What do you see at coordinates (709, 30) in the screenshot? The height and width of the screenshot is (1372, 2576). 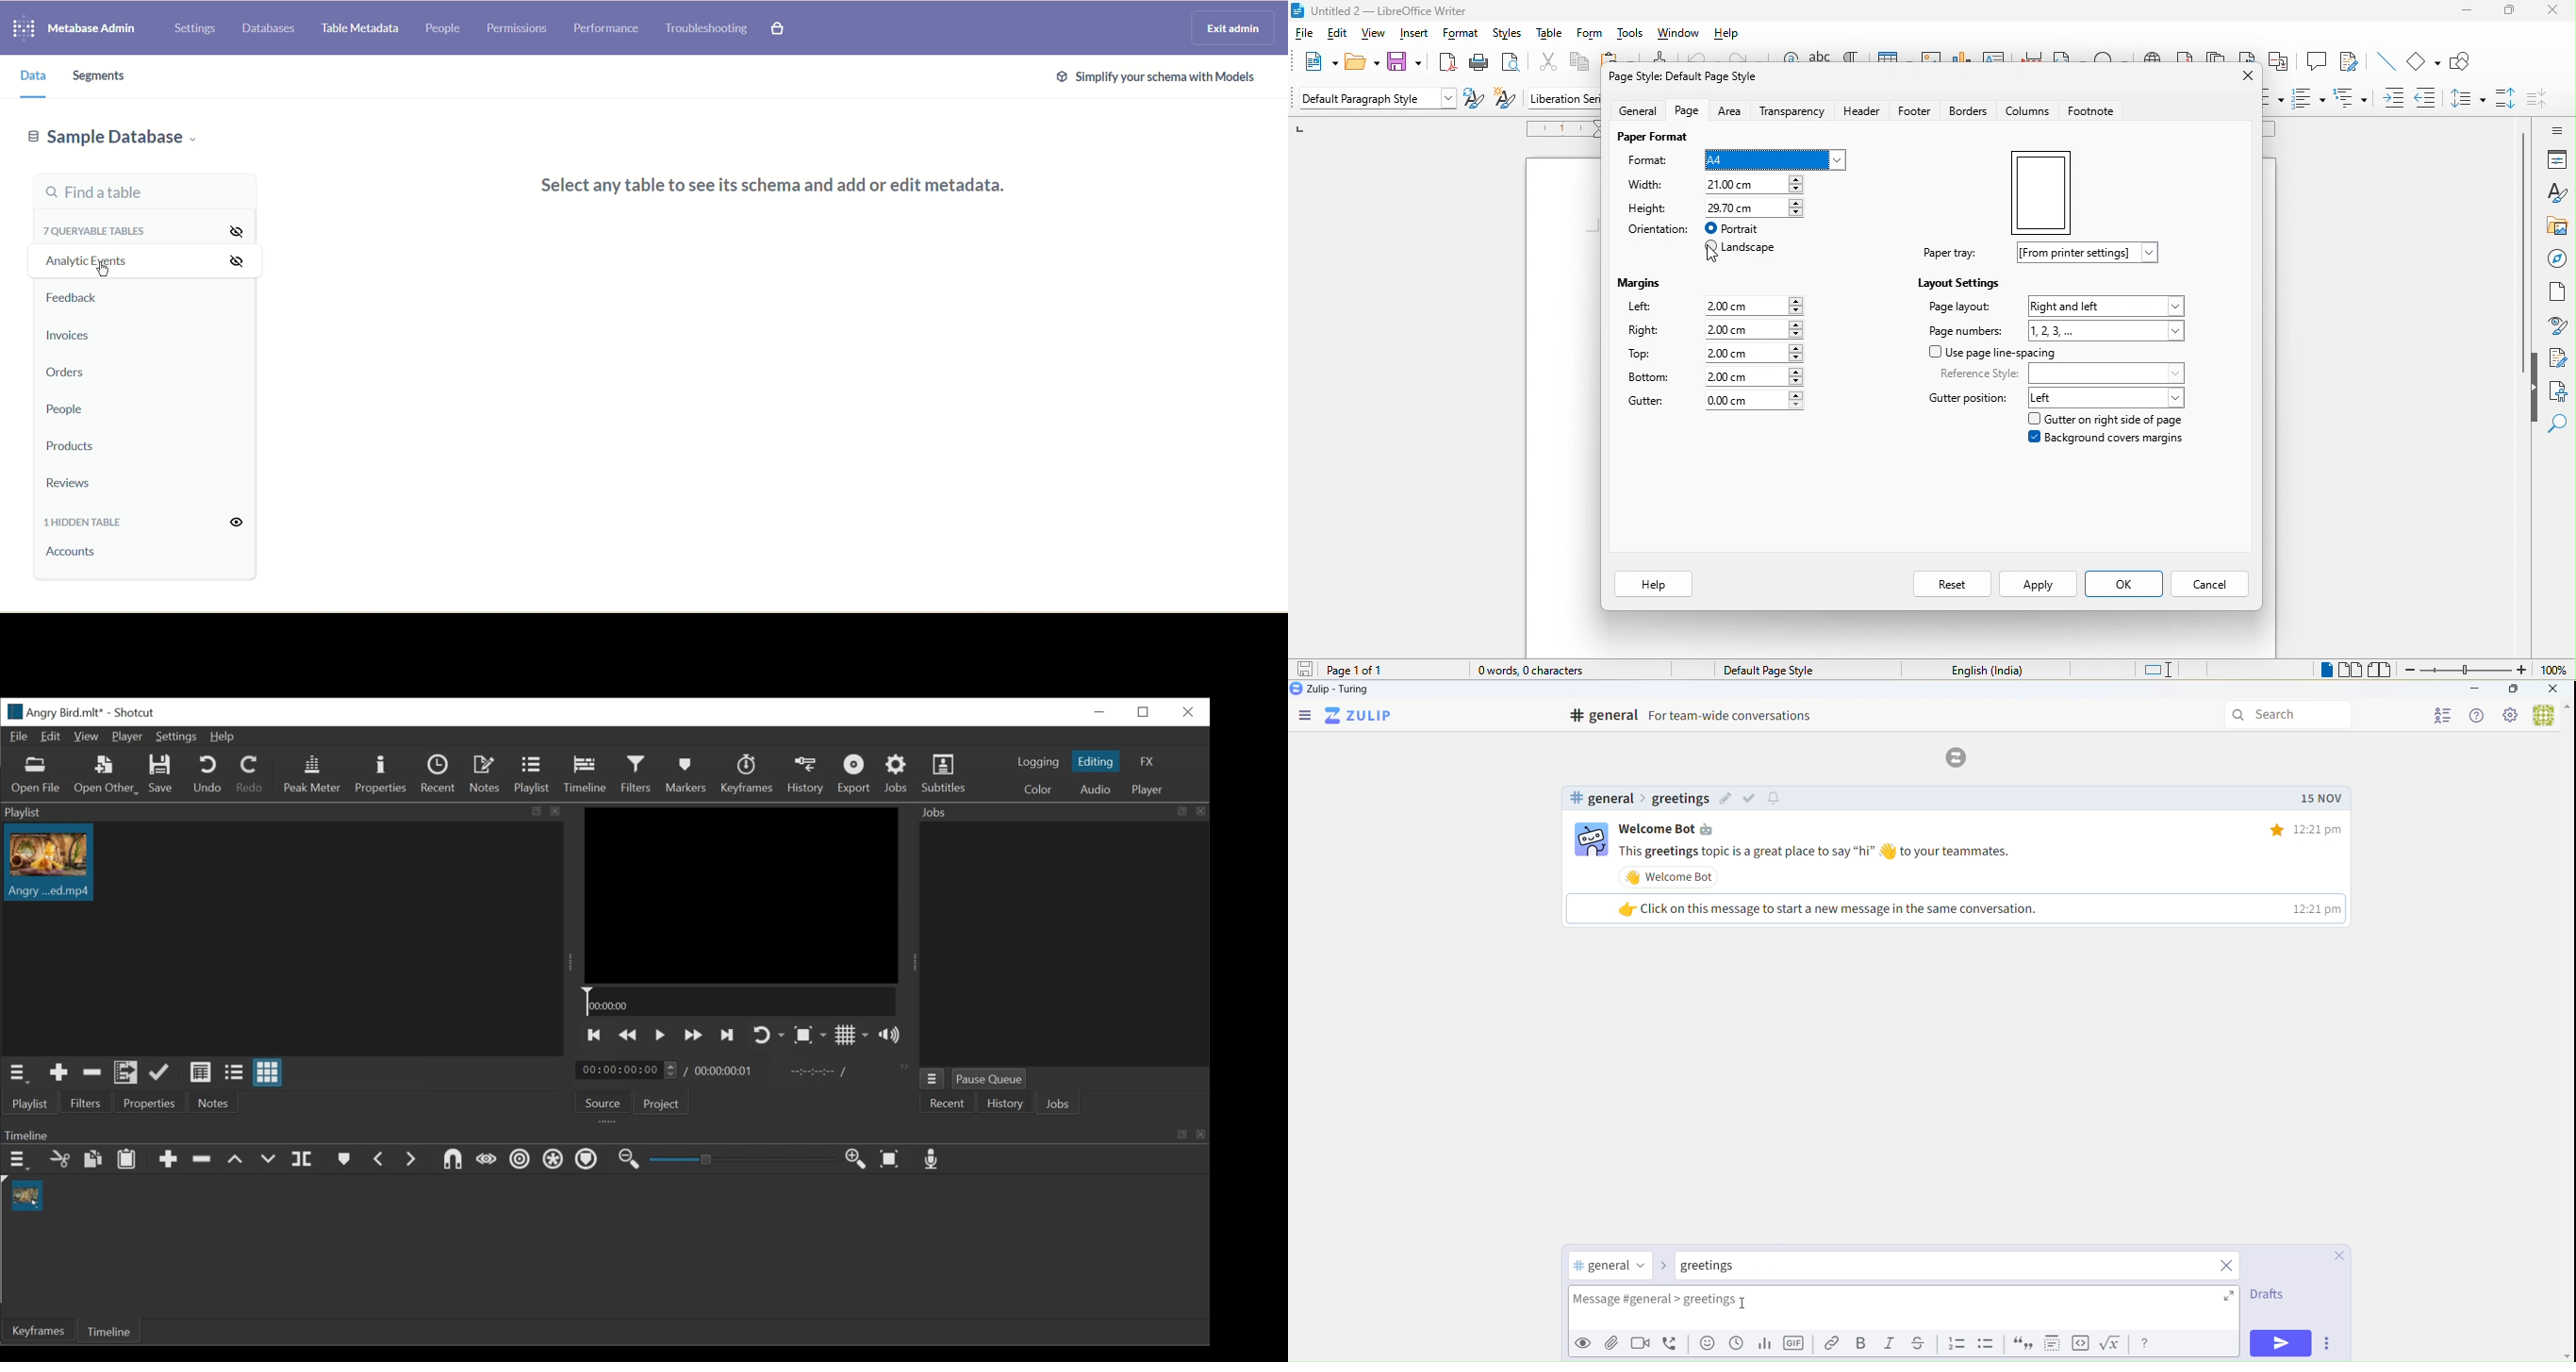 I see `Troubleshooting` at bounding box center [709, 30].